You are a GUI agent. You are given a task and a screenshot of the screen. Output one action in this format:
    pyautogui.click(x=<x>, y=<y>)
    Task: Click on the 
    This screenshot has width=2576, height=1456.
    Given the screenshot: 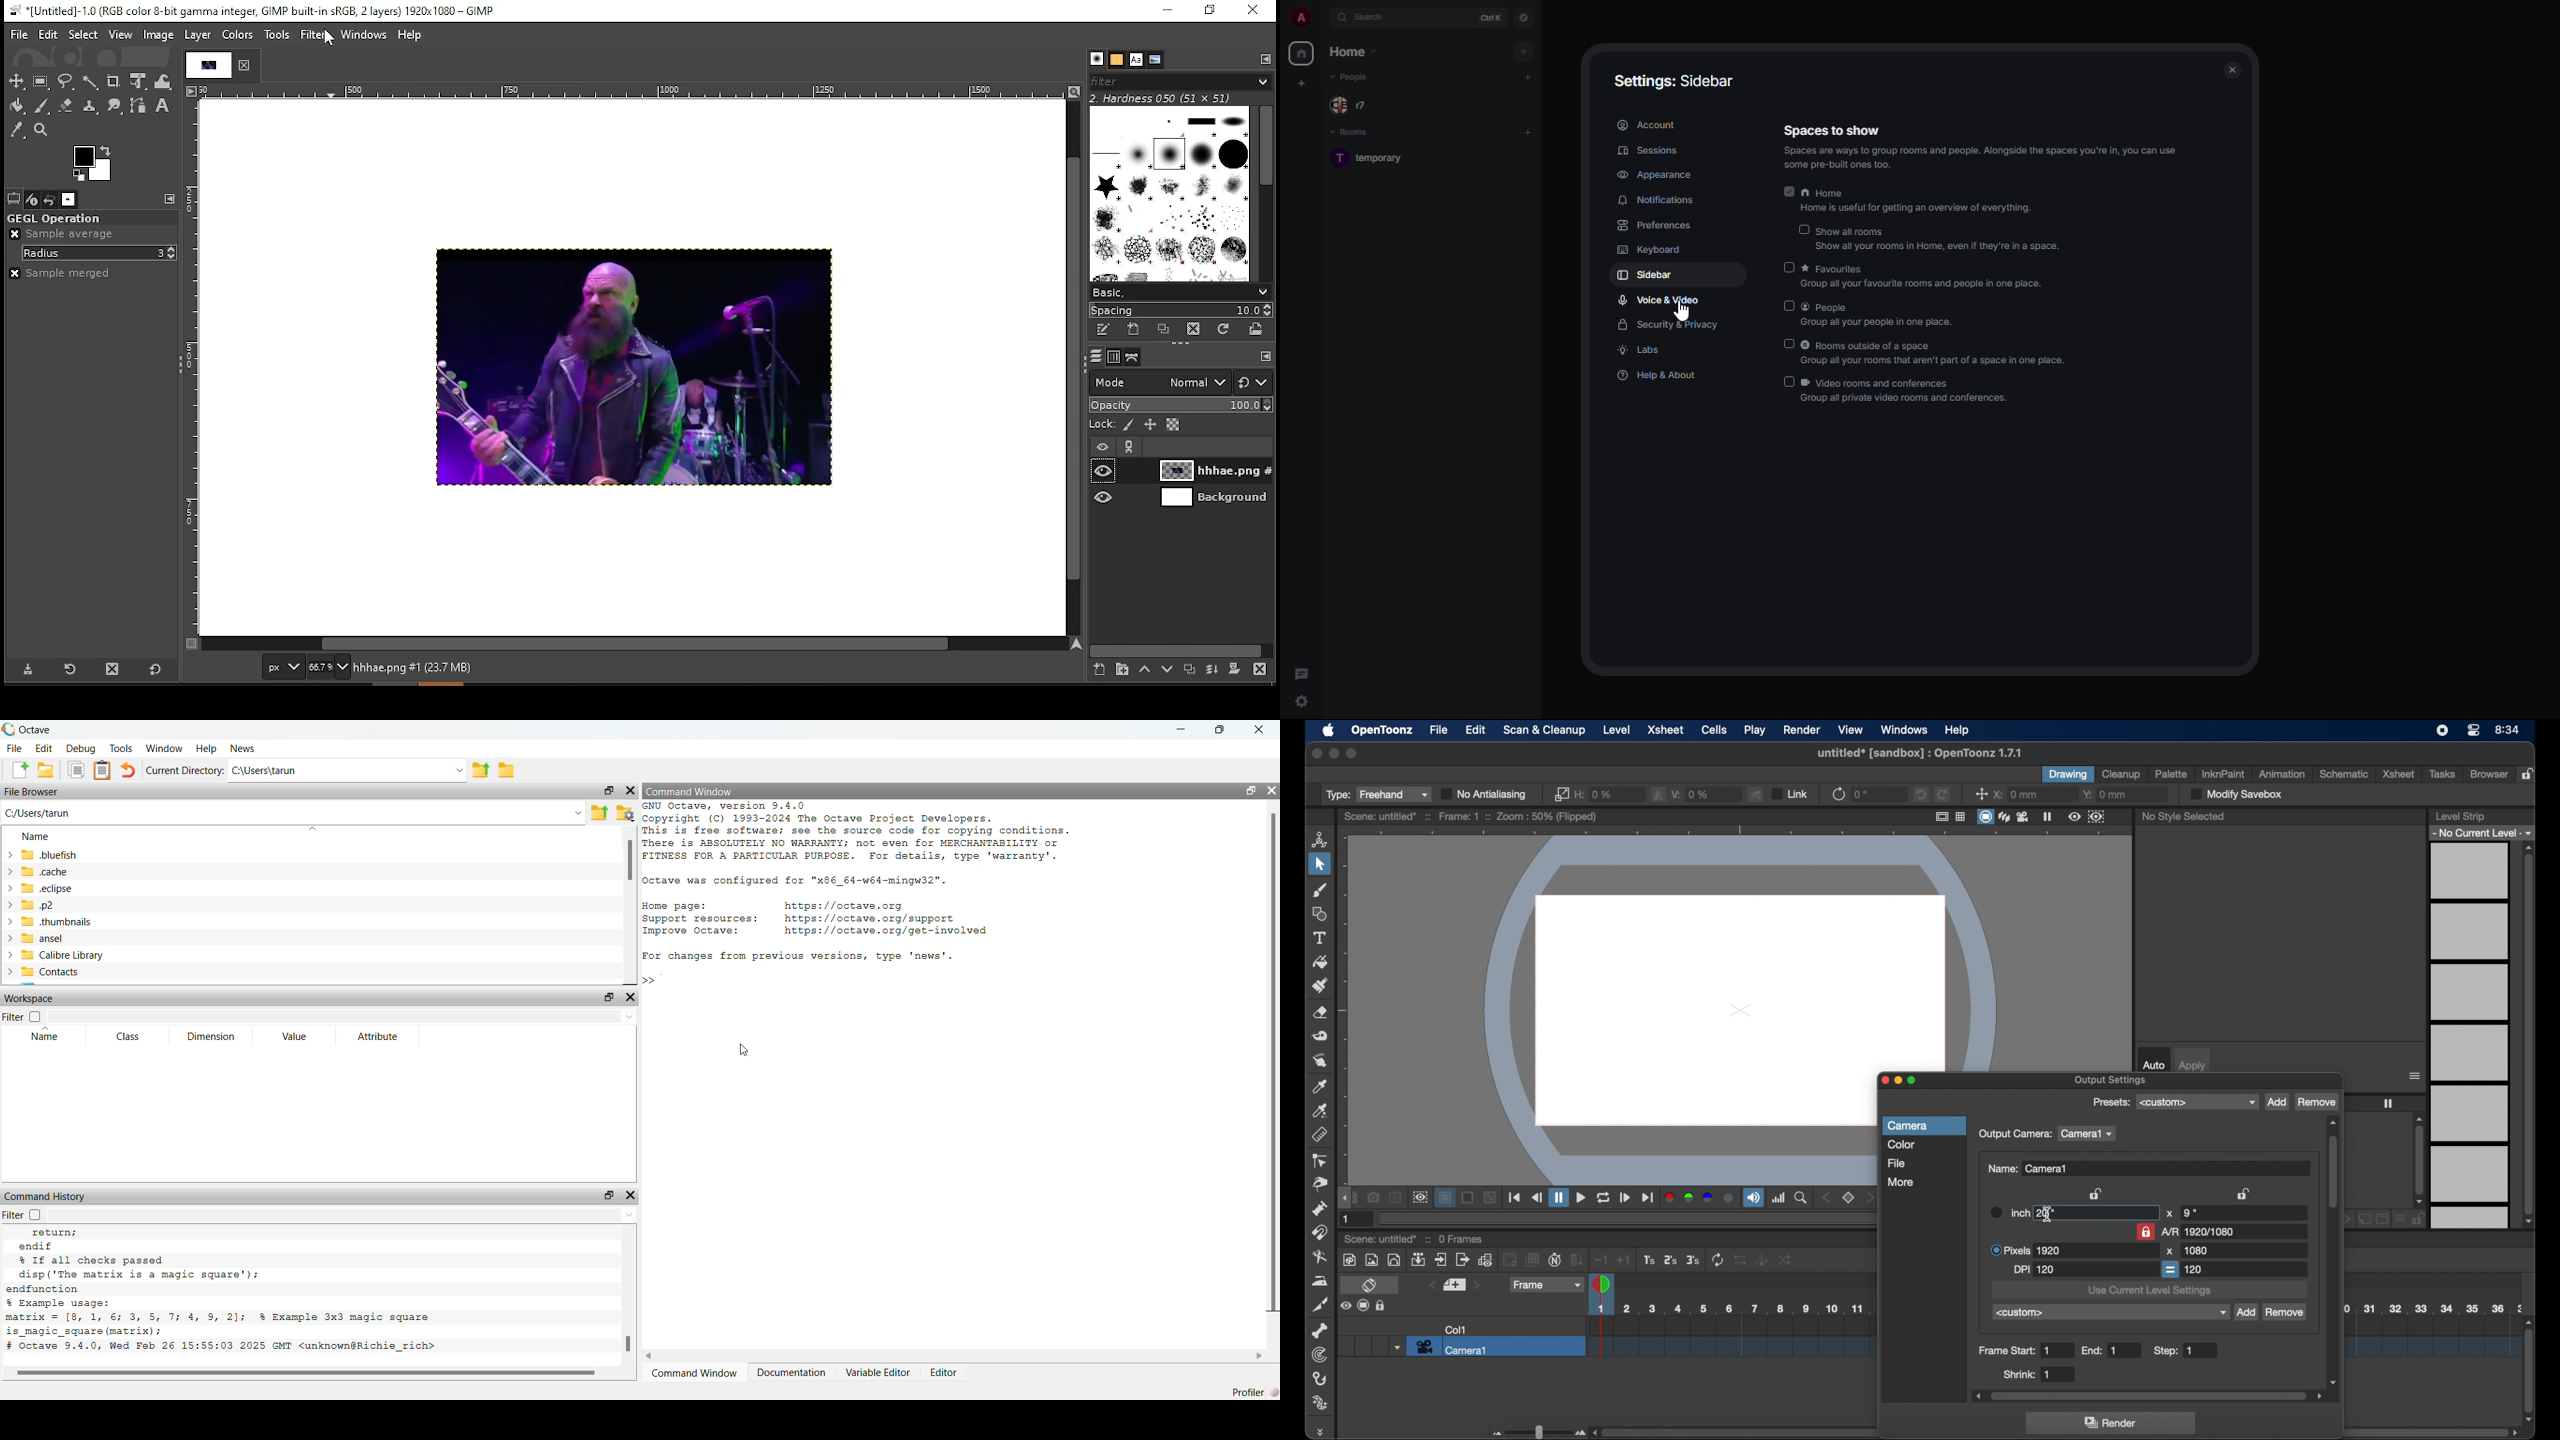 What is the action you would take?
    pyautogui.click(x=2421, y=1219)
    